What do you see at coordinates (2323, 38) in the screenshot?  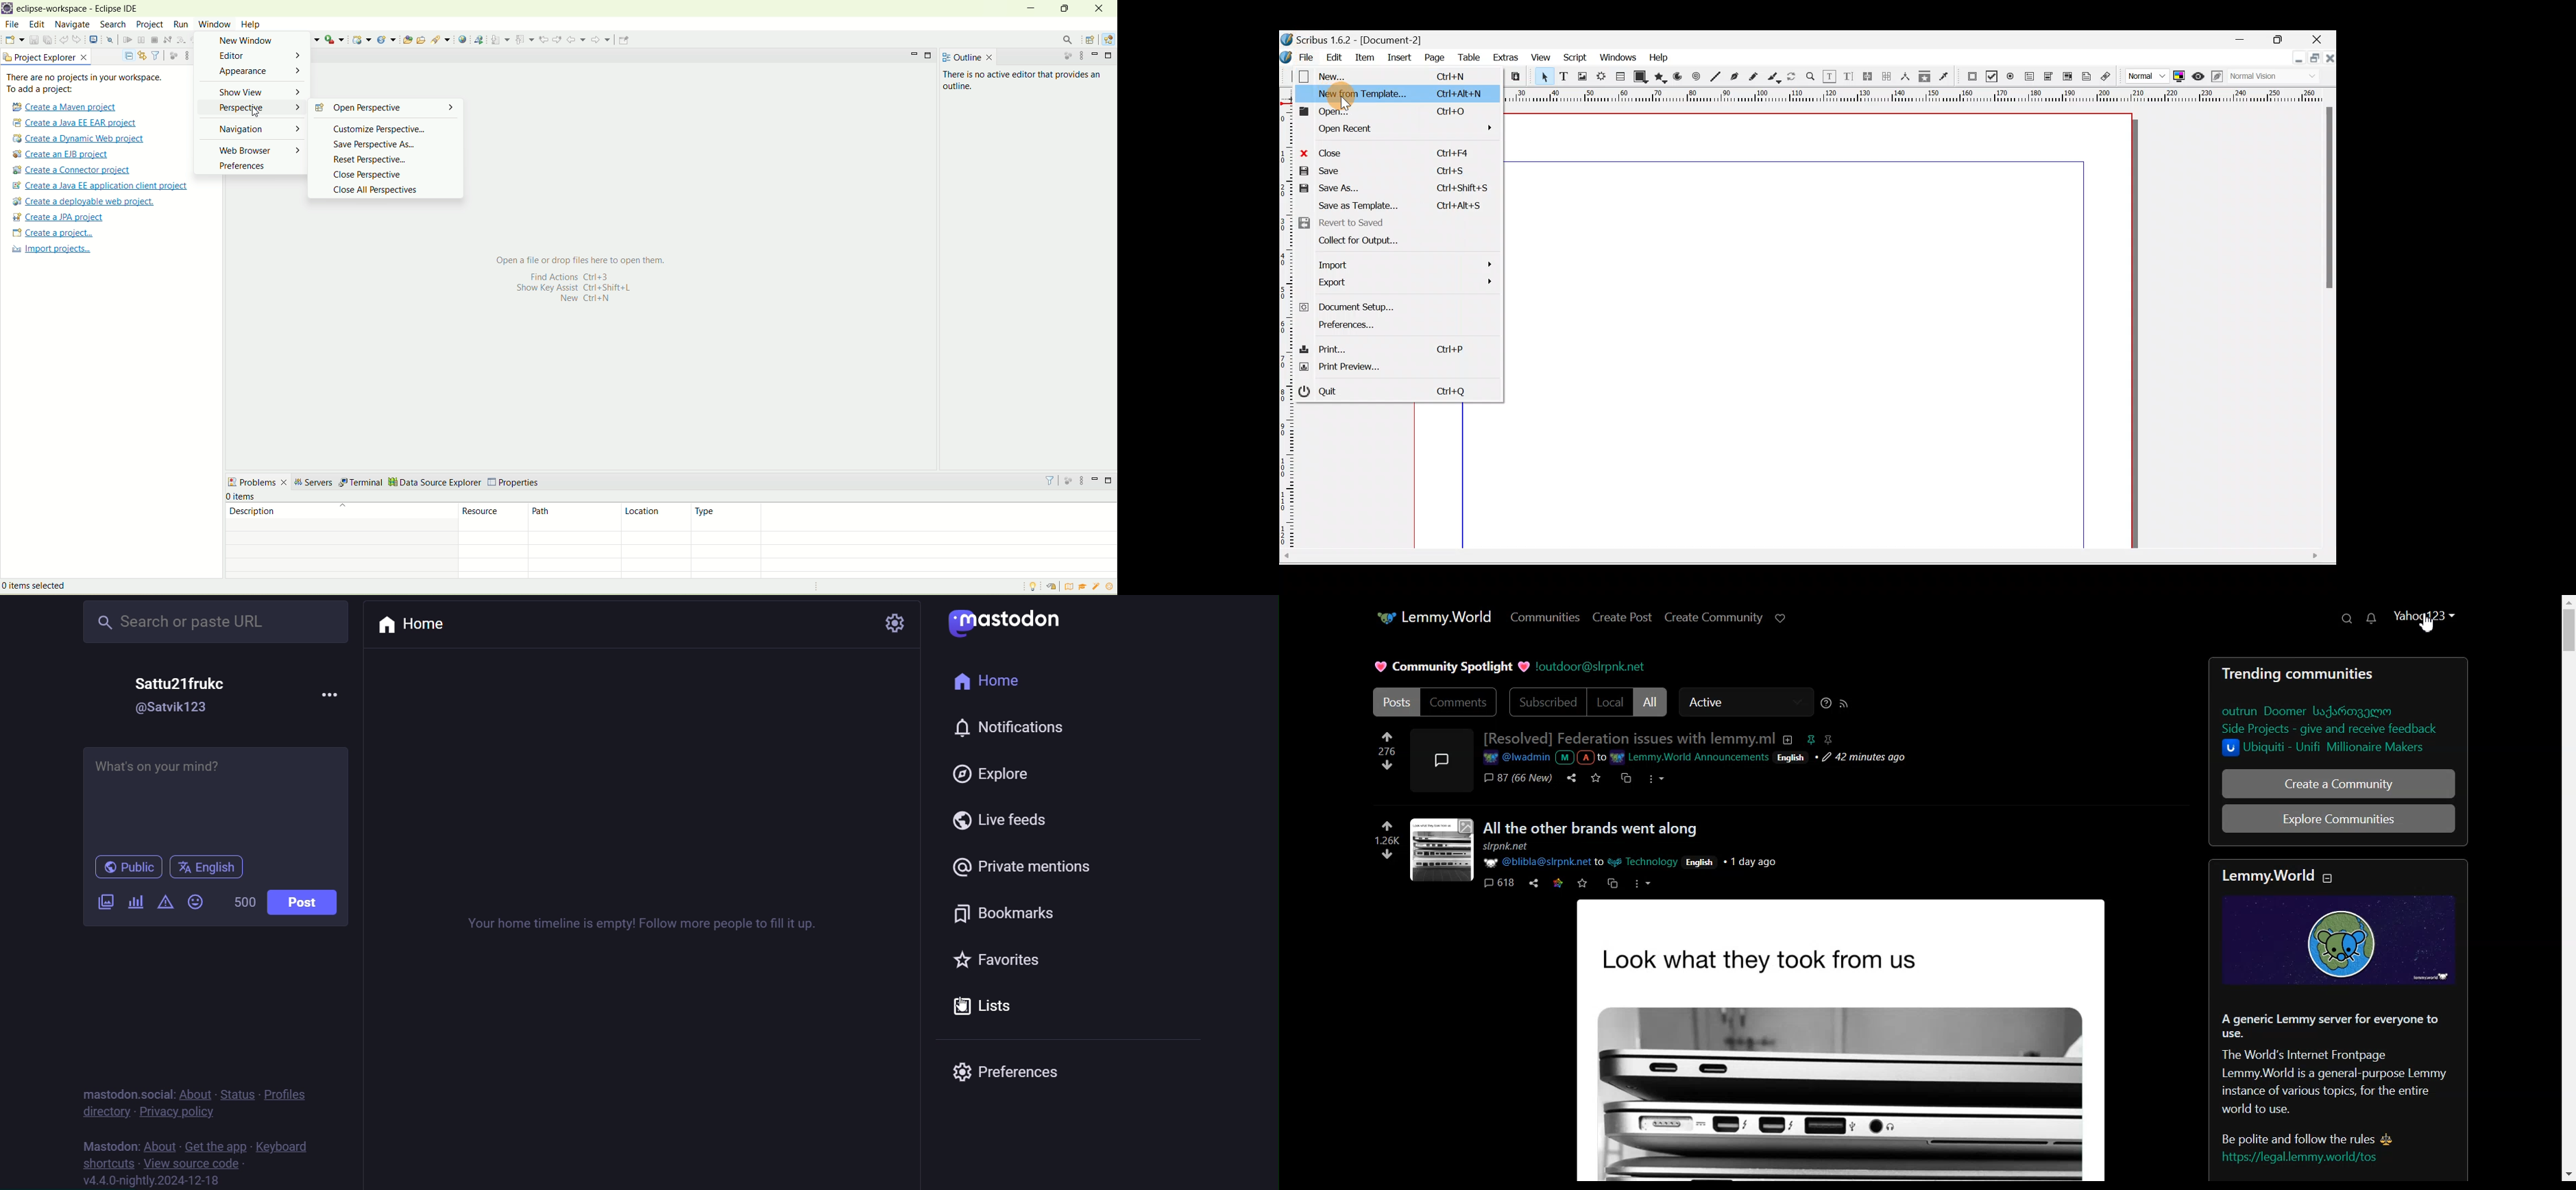 I see `Close` at bounding box center [2323, 38].